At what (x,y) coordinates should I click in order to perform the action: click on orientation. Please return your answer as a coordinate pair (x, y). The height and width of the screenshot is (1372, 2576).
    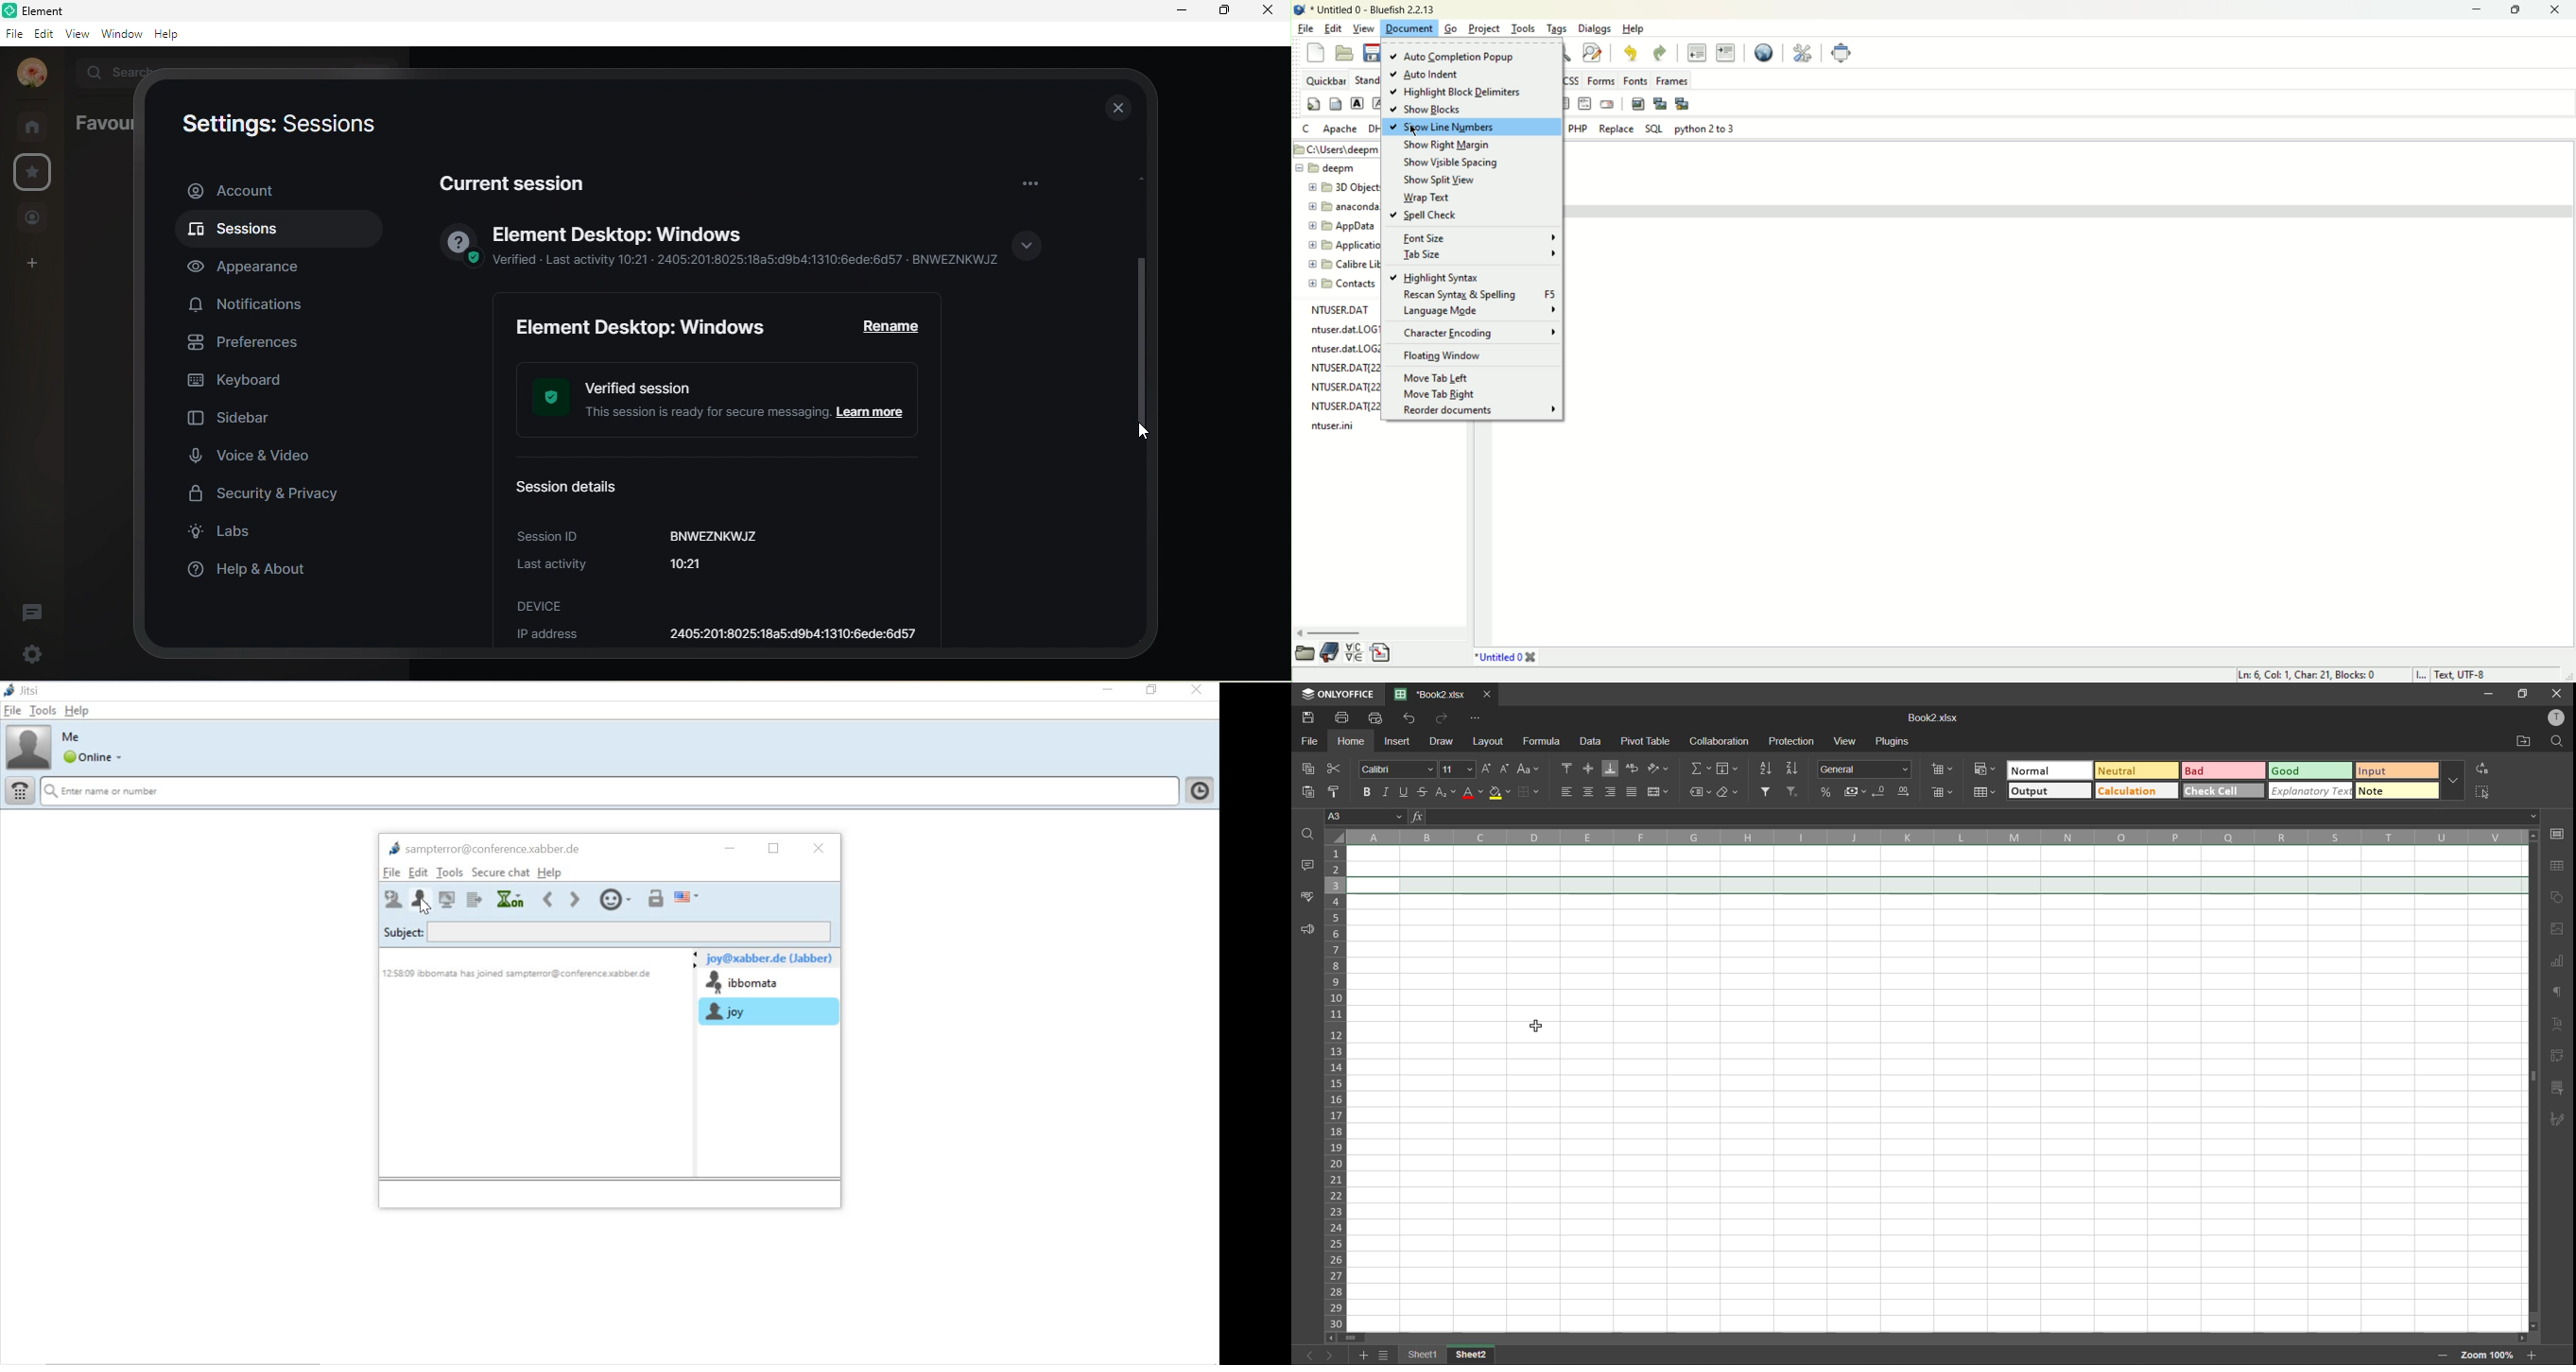
    Looking at the image, I should click on (1663, 767).